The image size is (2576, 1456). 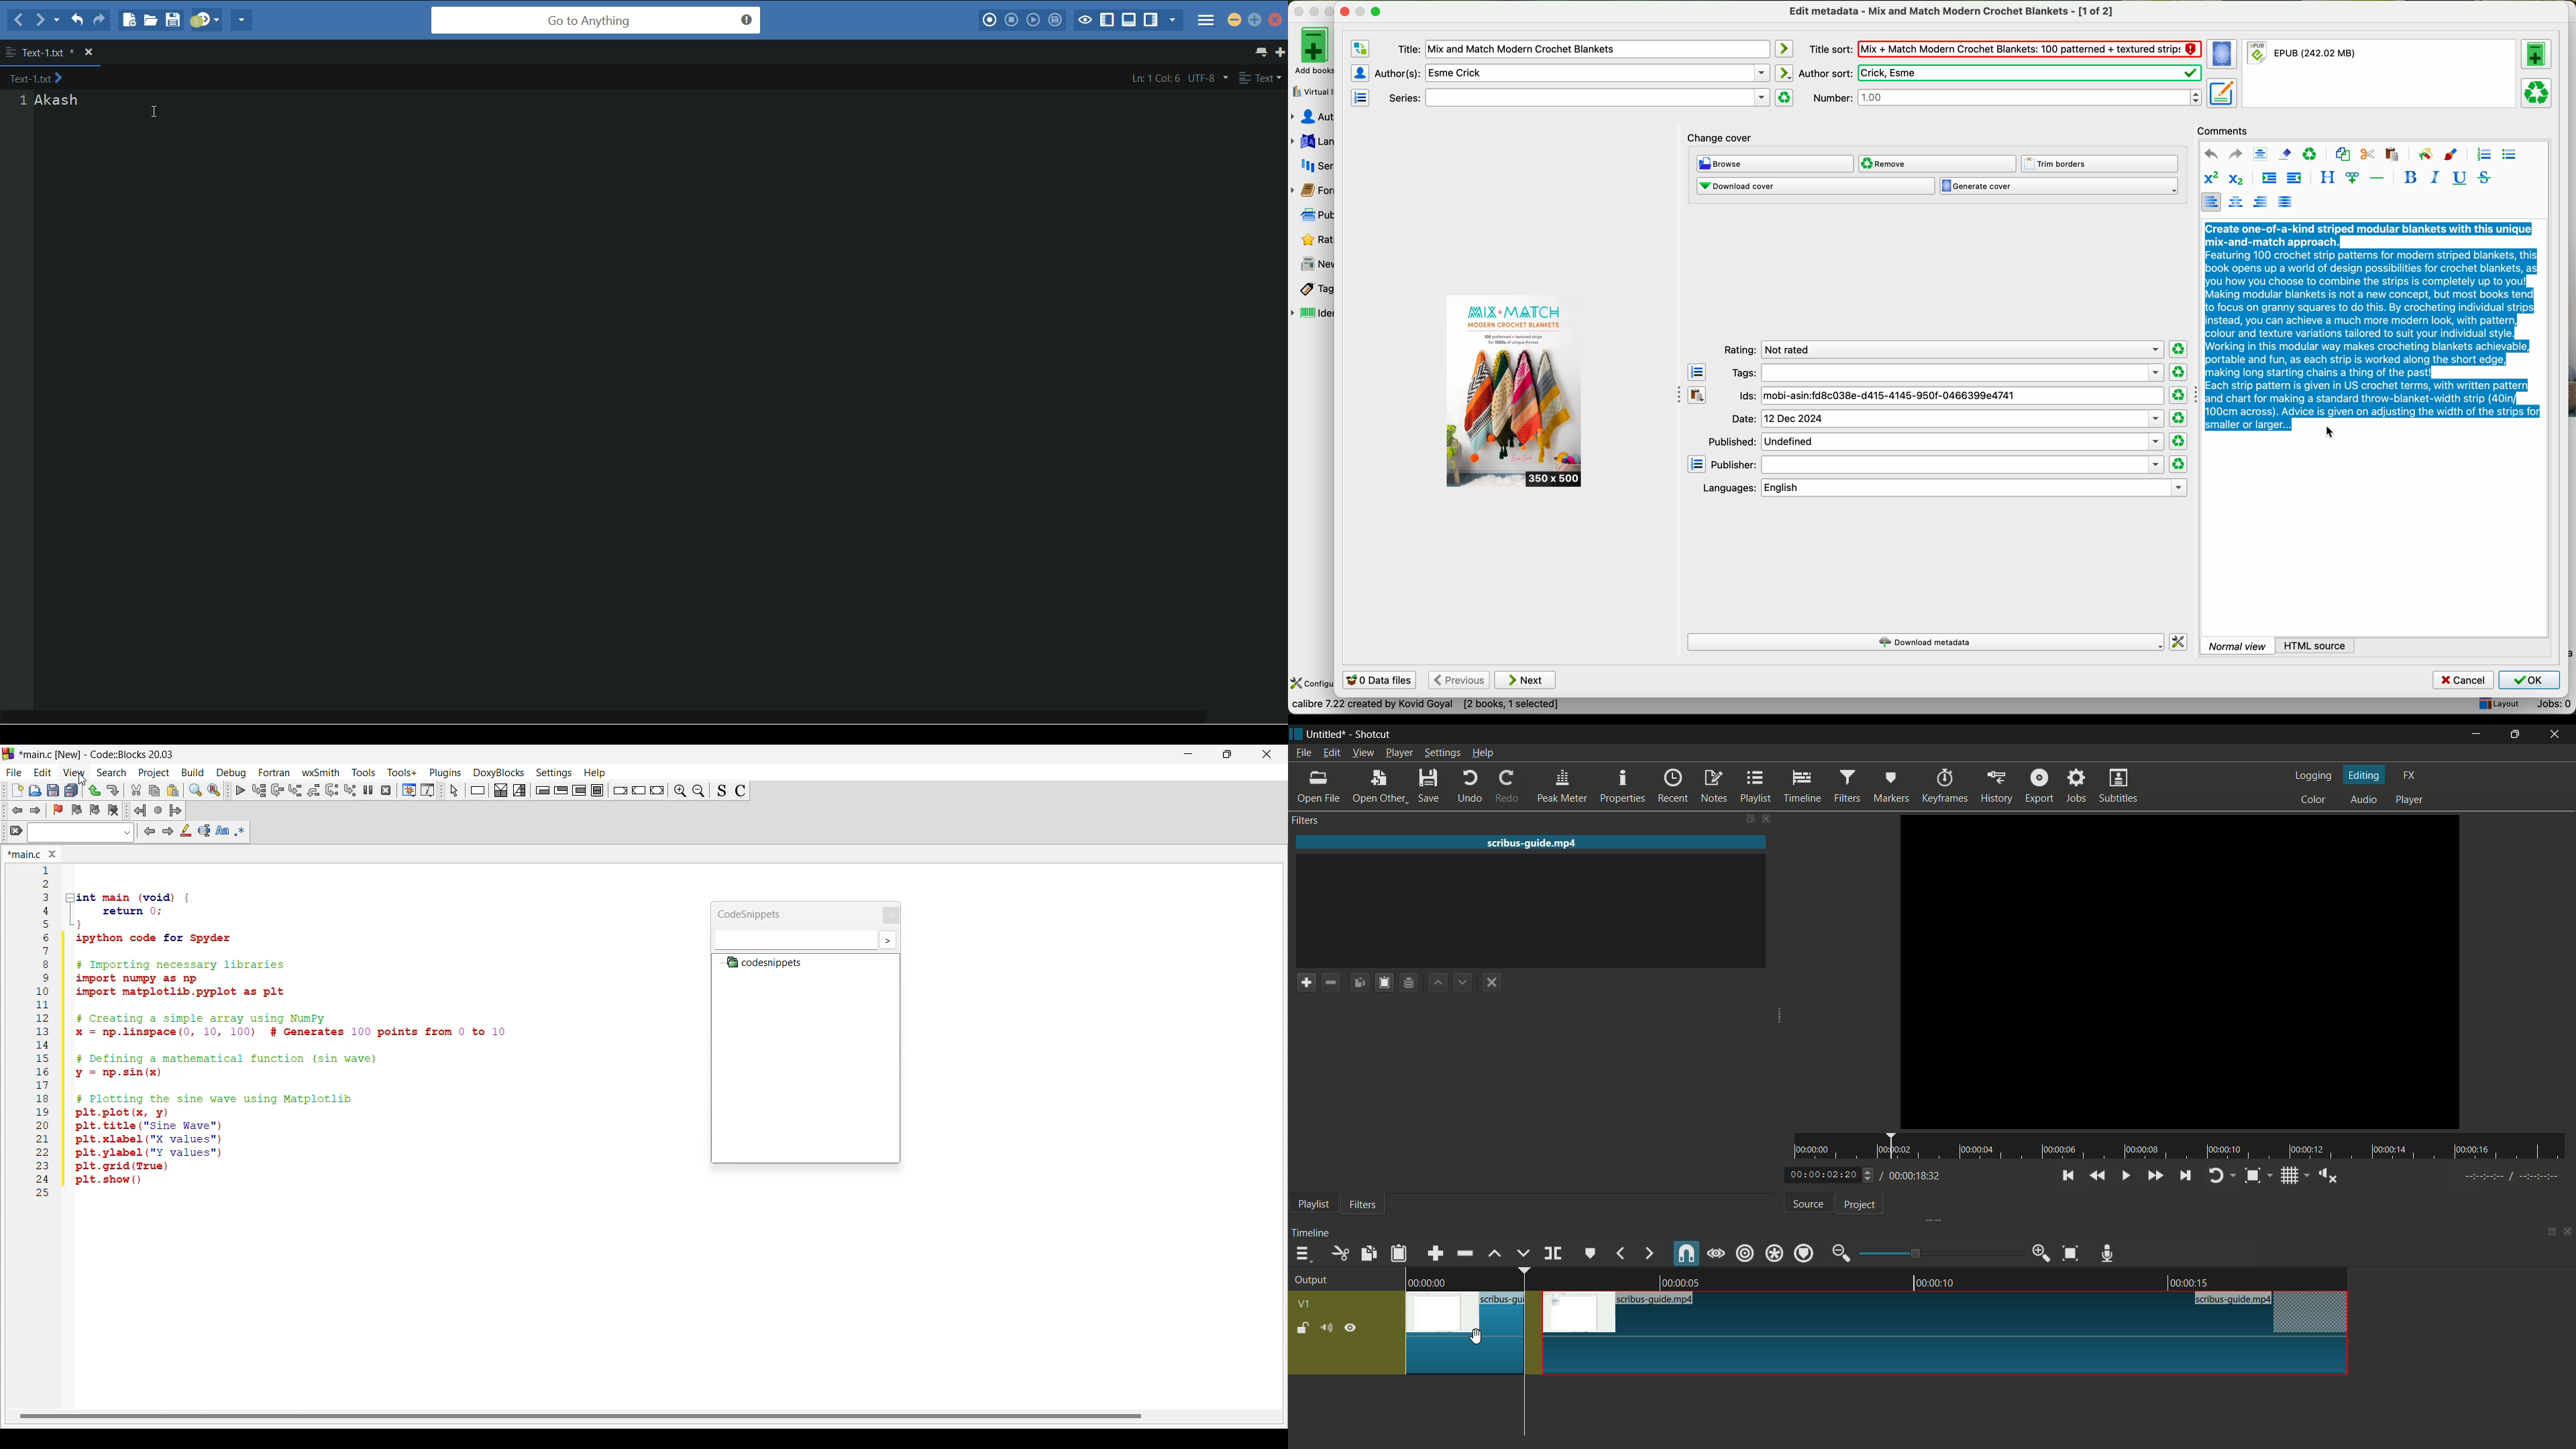 What do you see at coordinates (2221, 92) in the screenshot?
I see `set metadata for the book` at bounding box center [2221, 92].